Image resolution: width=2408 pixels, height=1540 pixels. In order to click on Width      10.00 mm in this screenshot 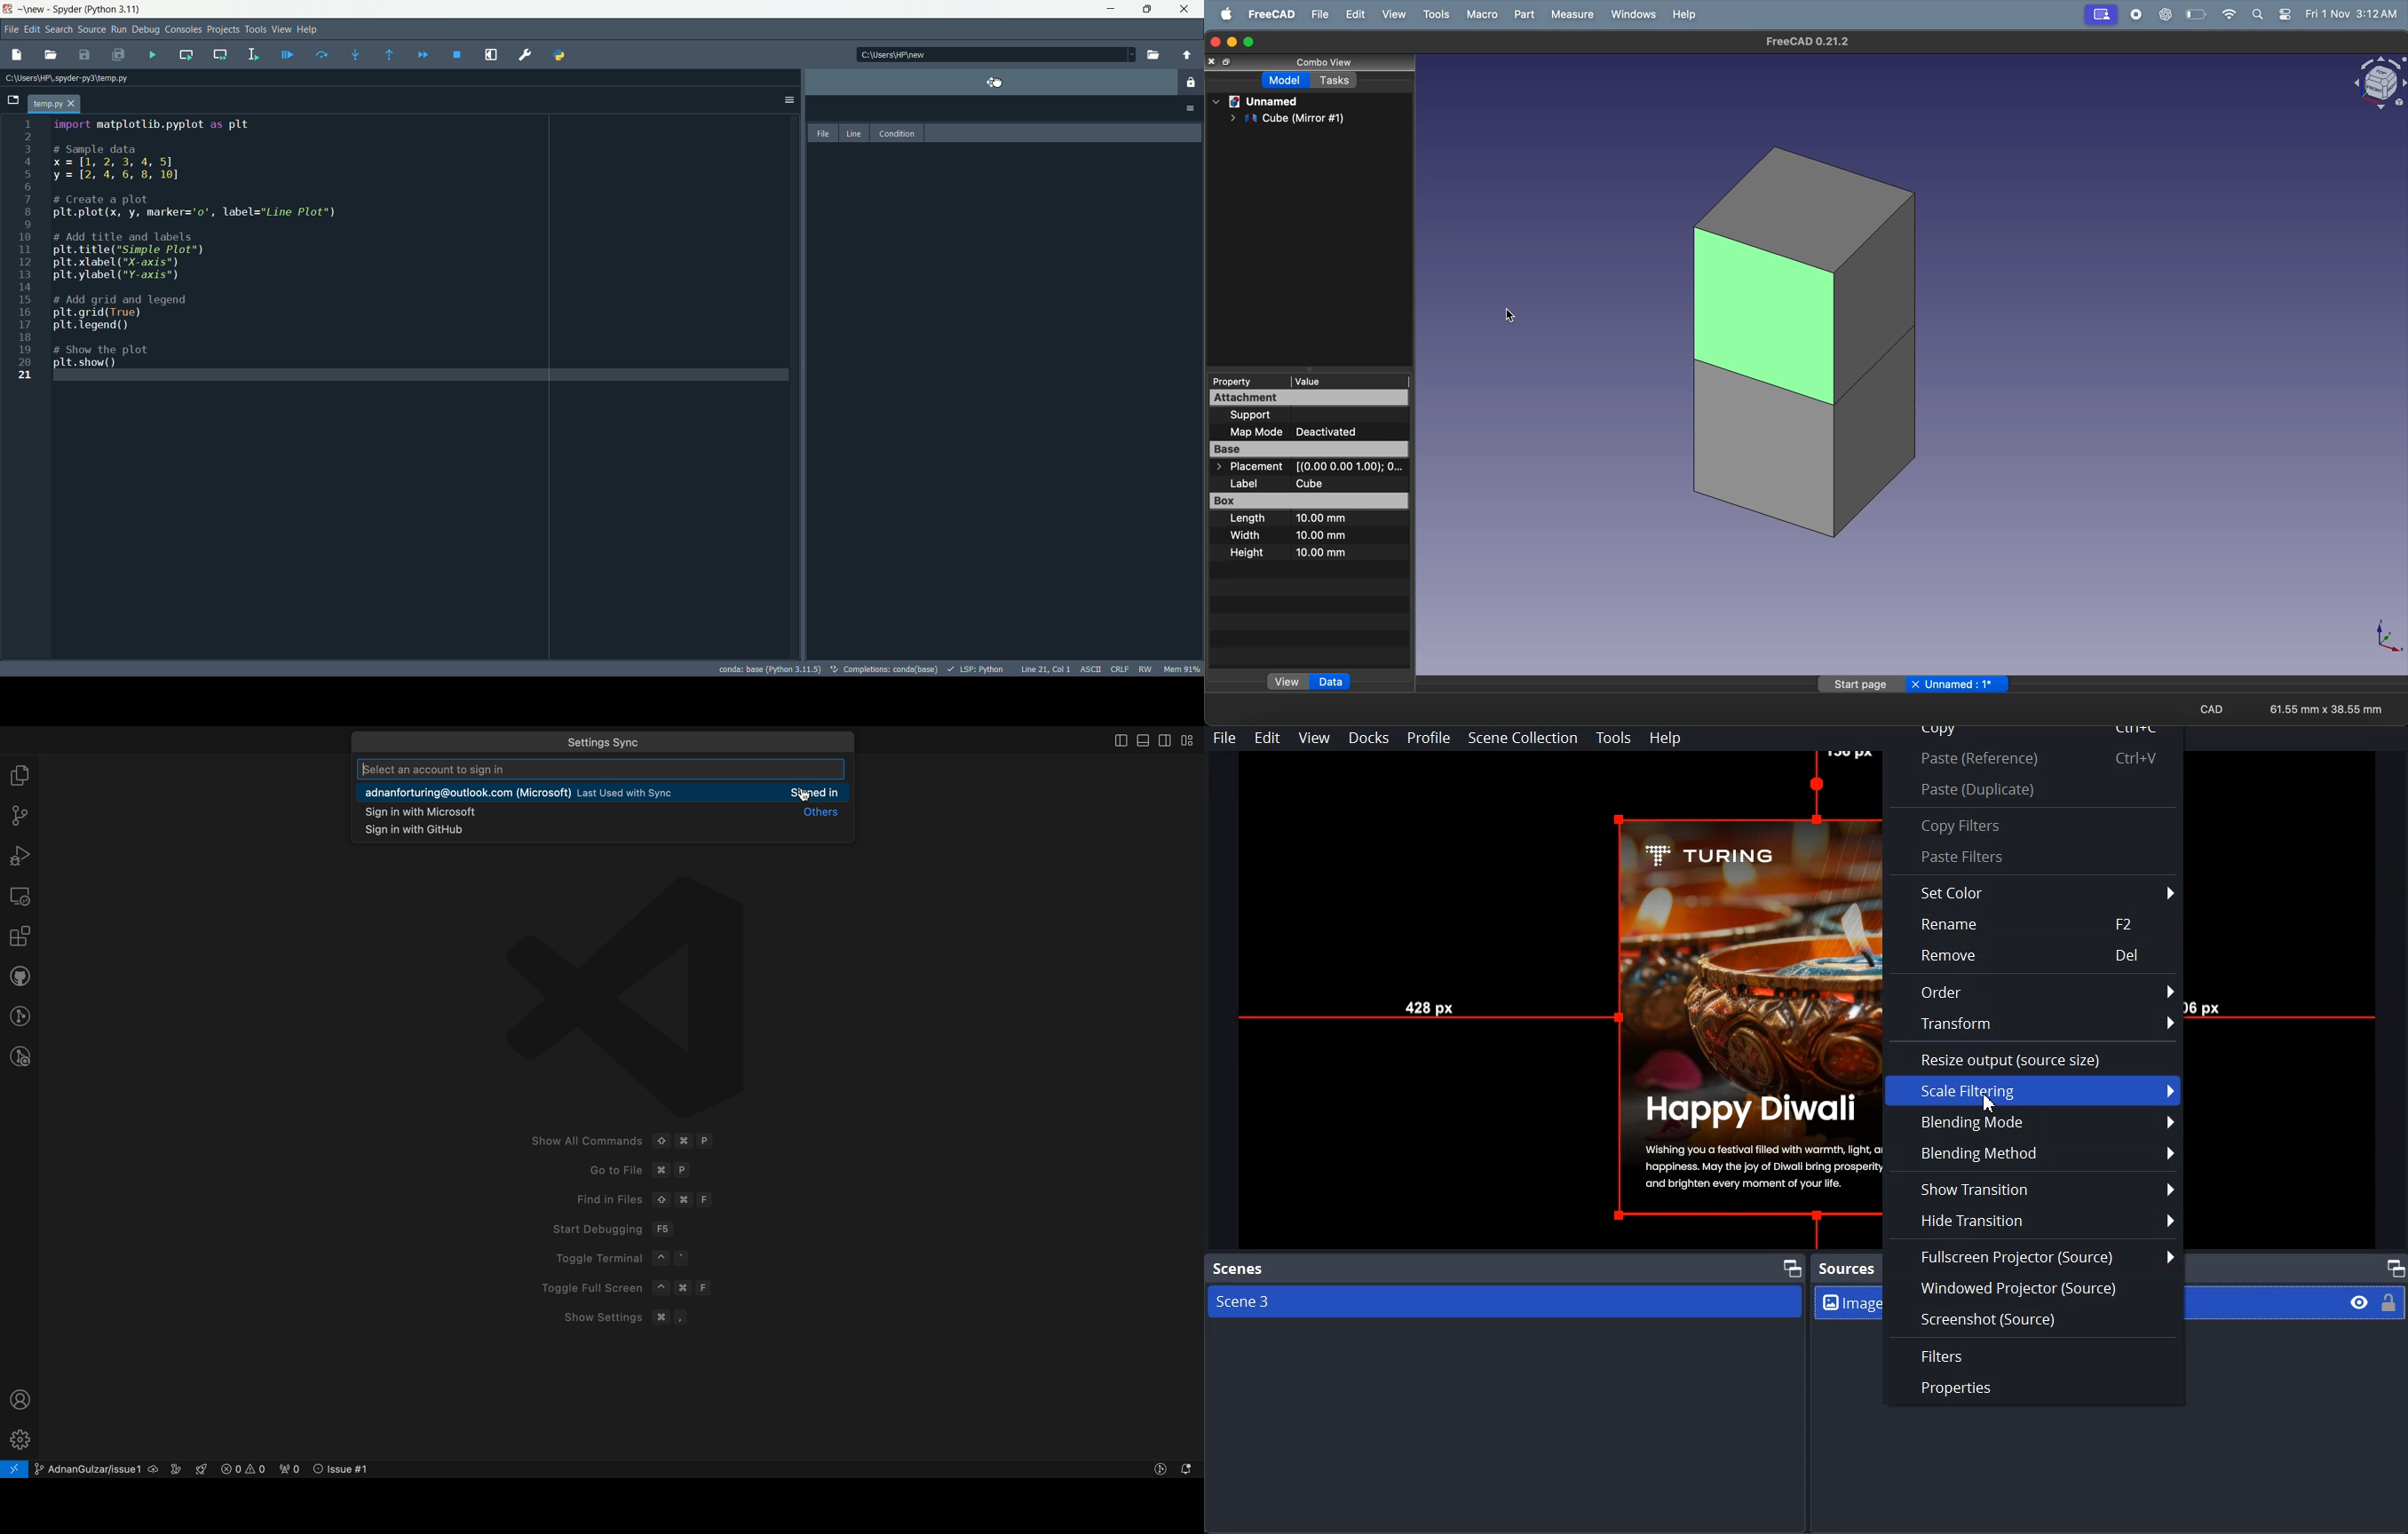, I will do `click(1299, 537)`.